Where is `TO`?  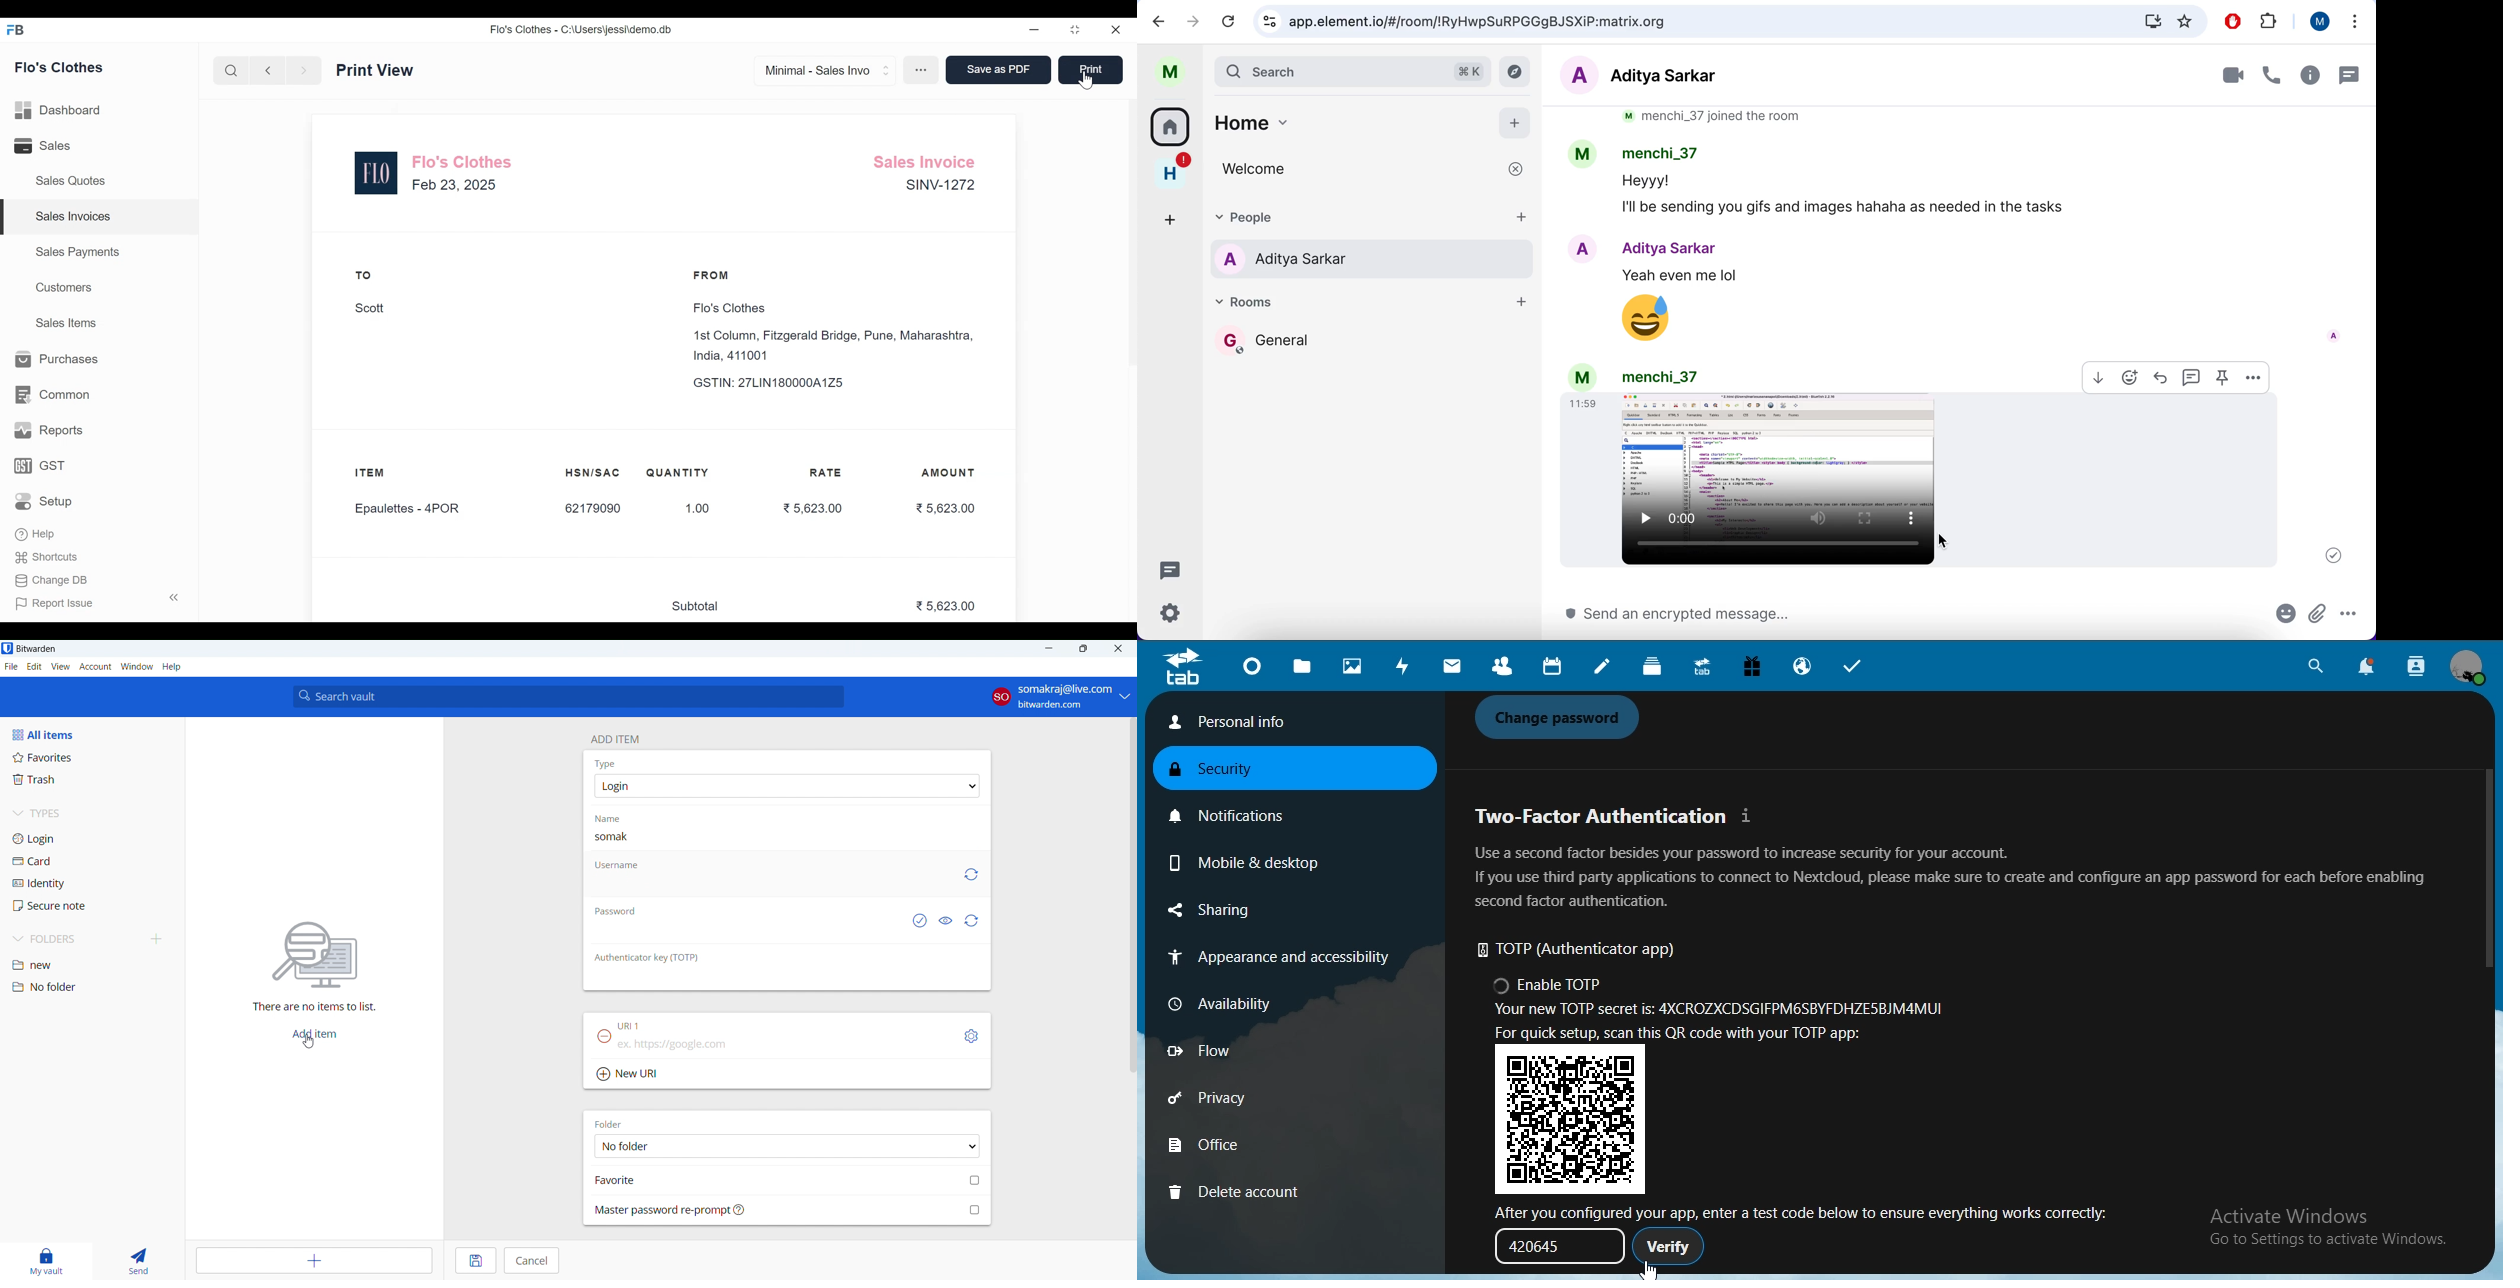 TO is located at coordinates (364, 275).